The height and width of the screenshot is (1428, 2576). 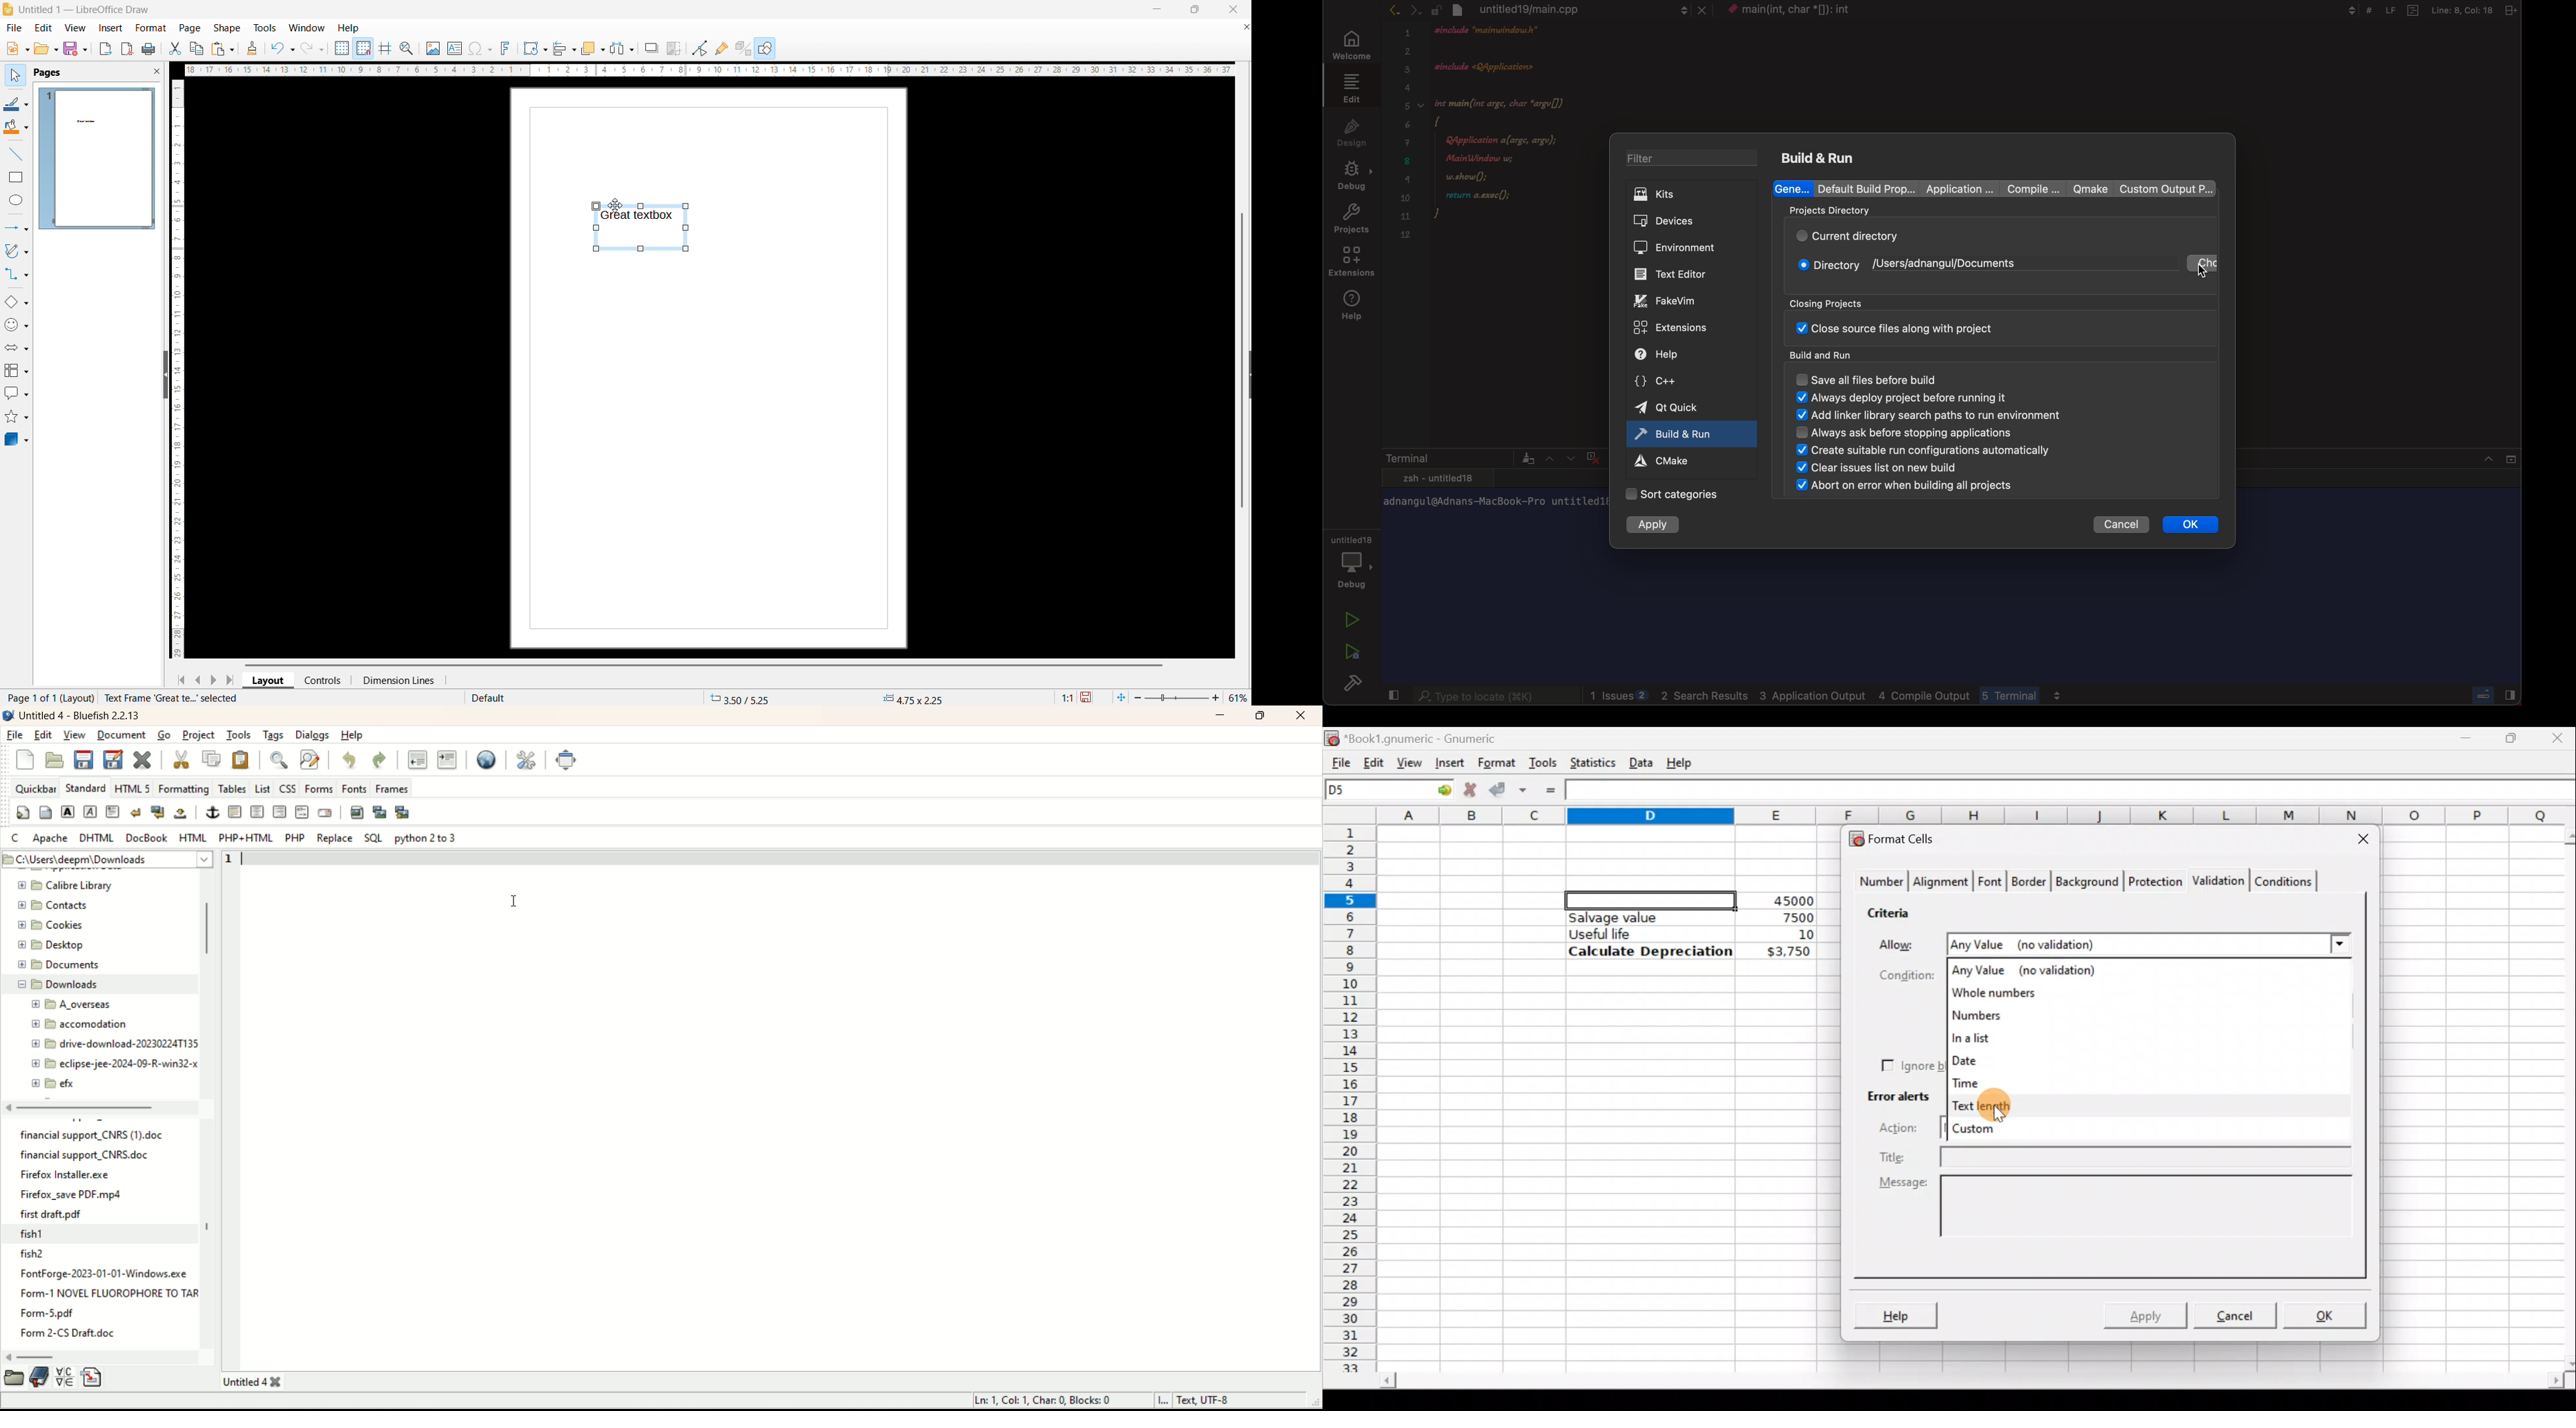 What do you see at coordinates (1353, 175) in the screenshot?
I see `debug` at bounding box center [1353, 175].